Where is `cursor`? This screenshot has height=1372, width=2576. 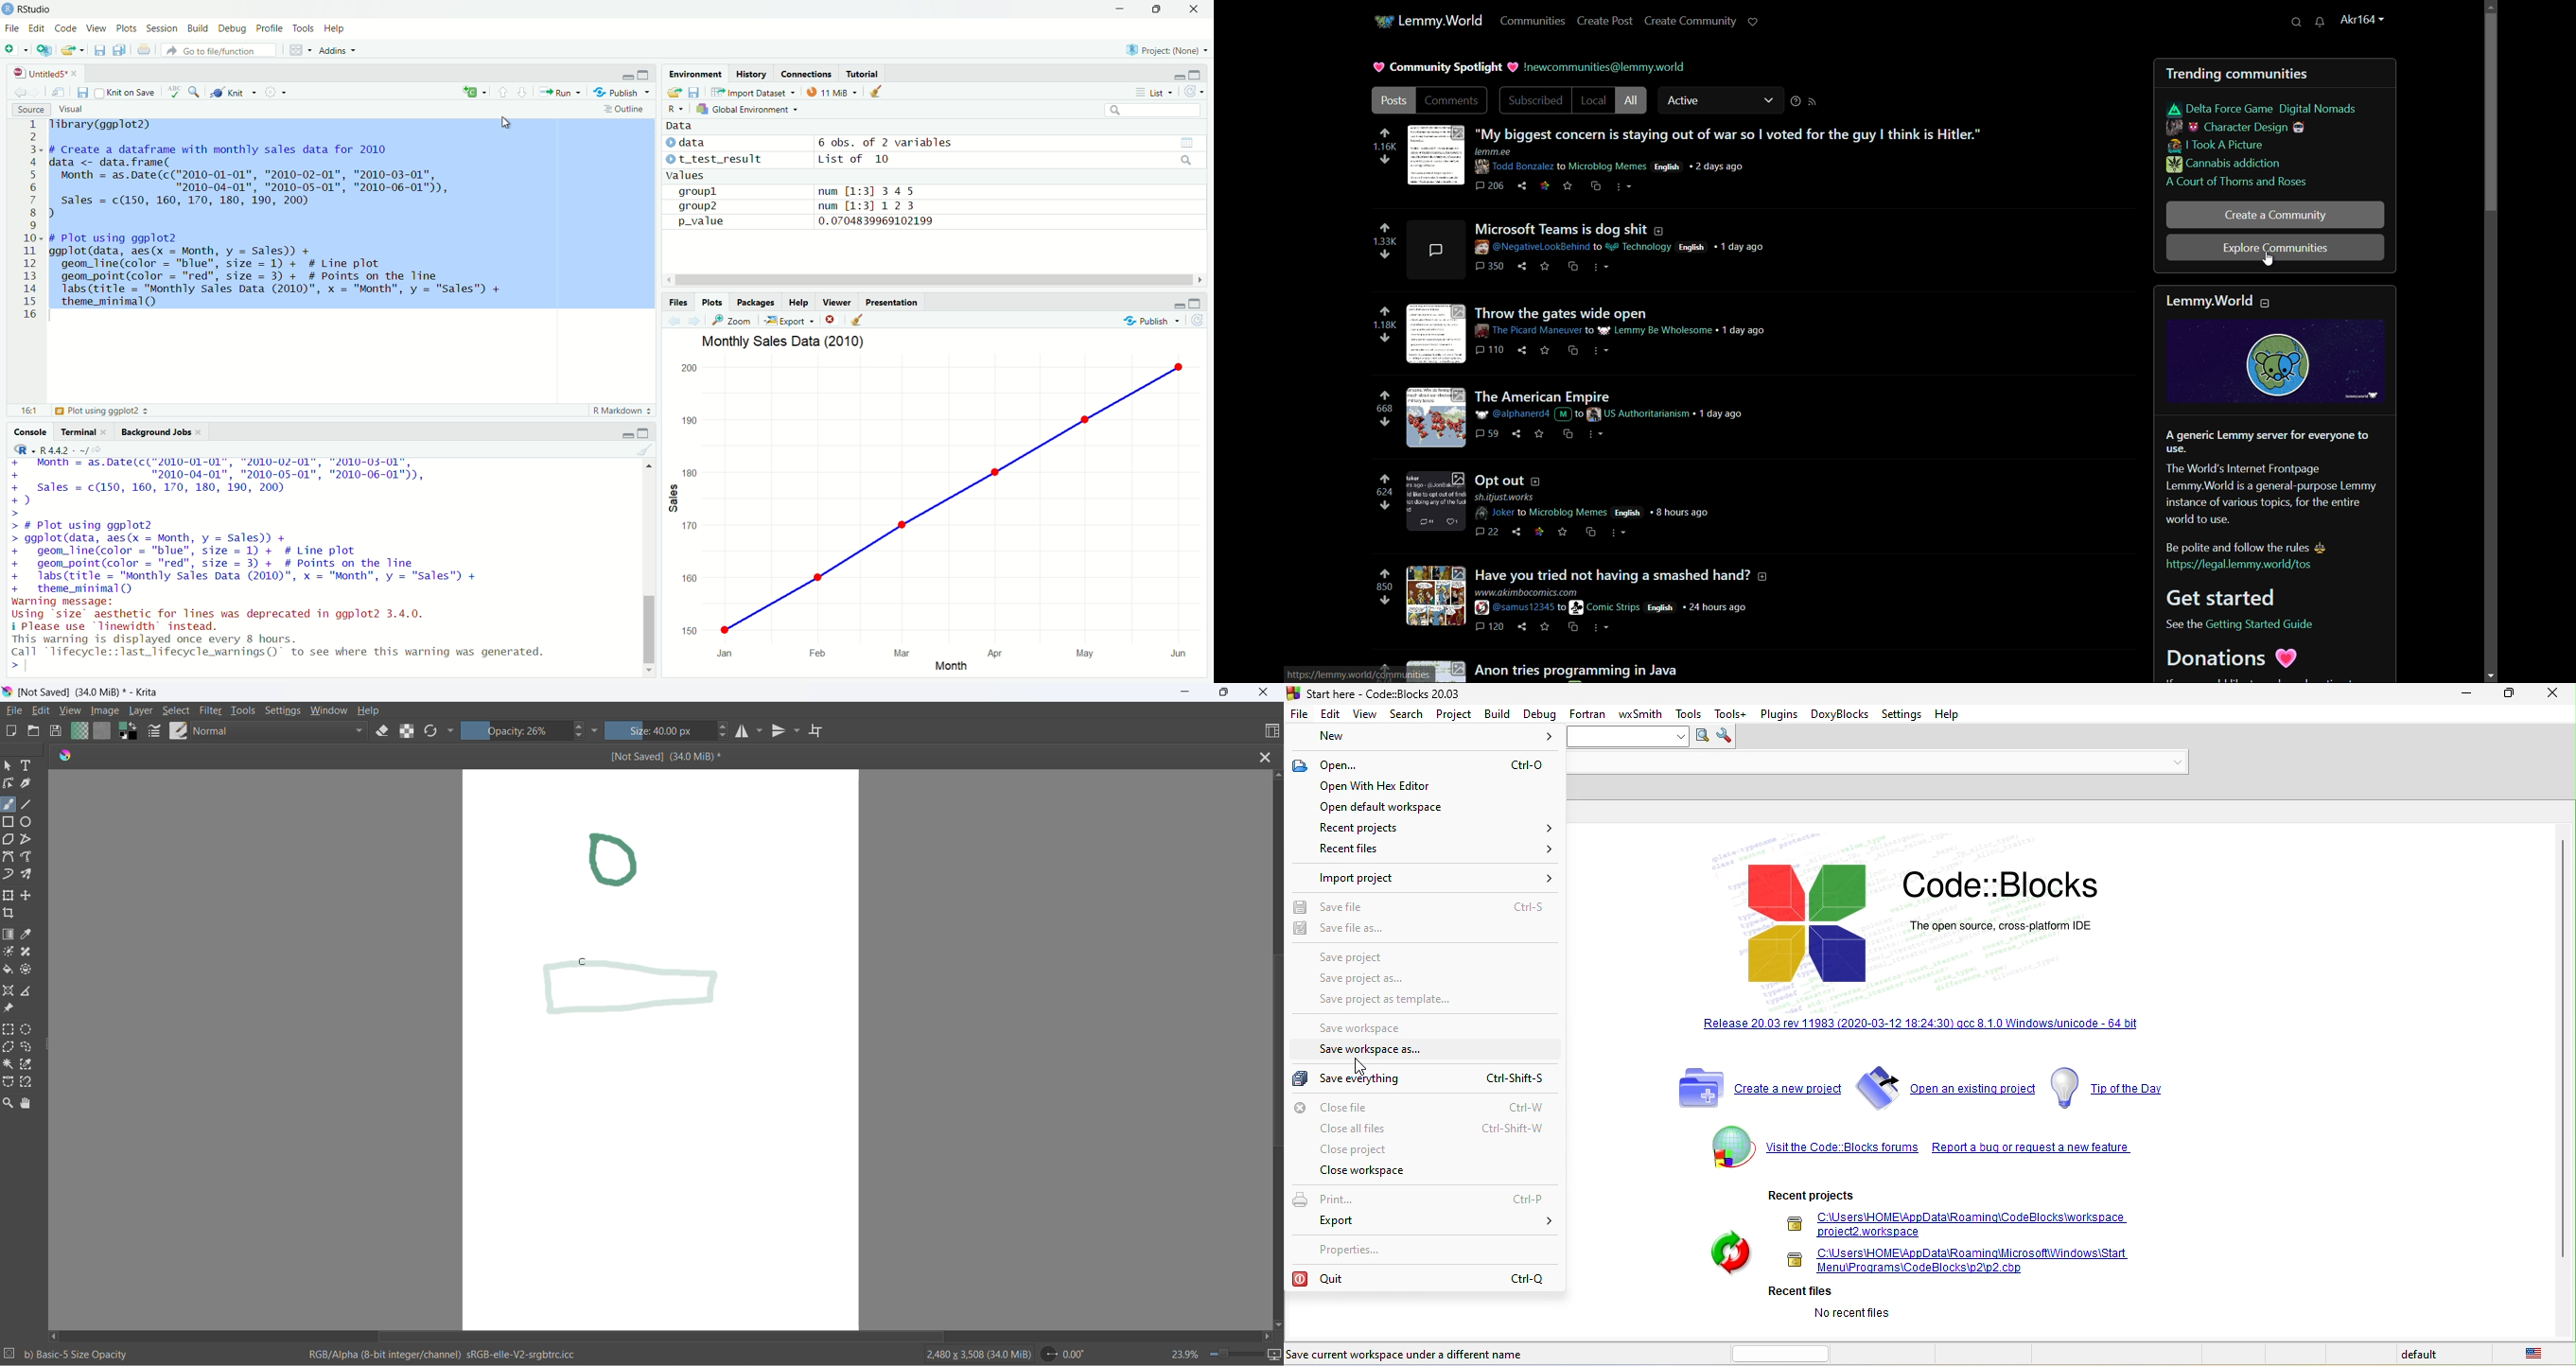 cursor is located at coordinates (510, 125).